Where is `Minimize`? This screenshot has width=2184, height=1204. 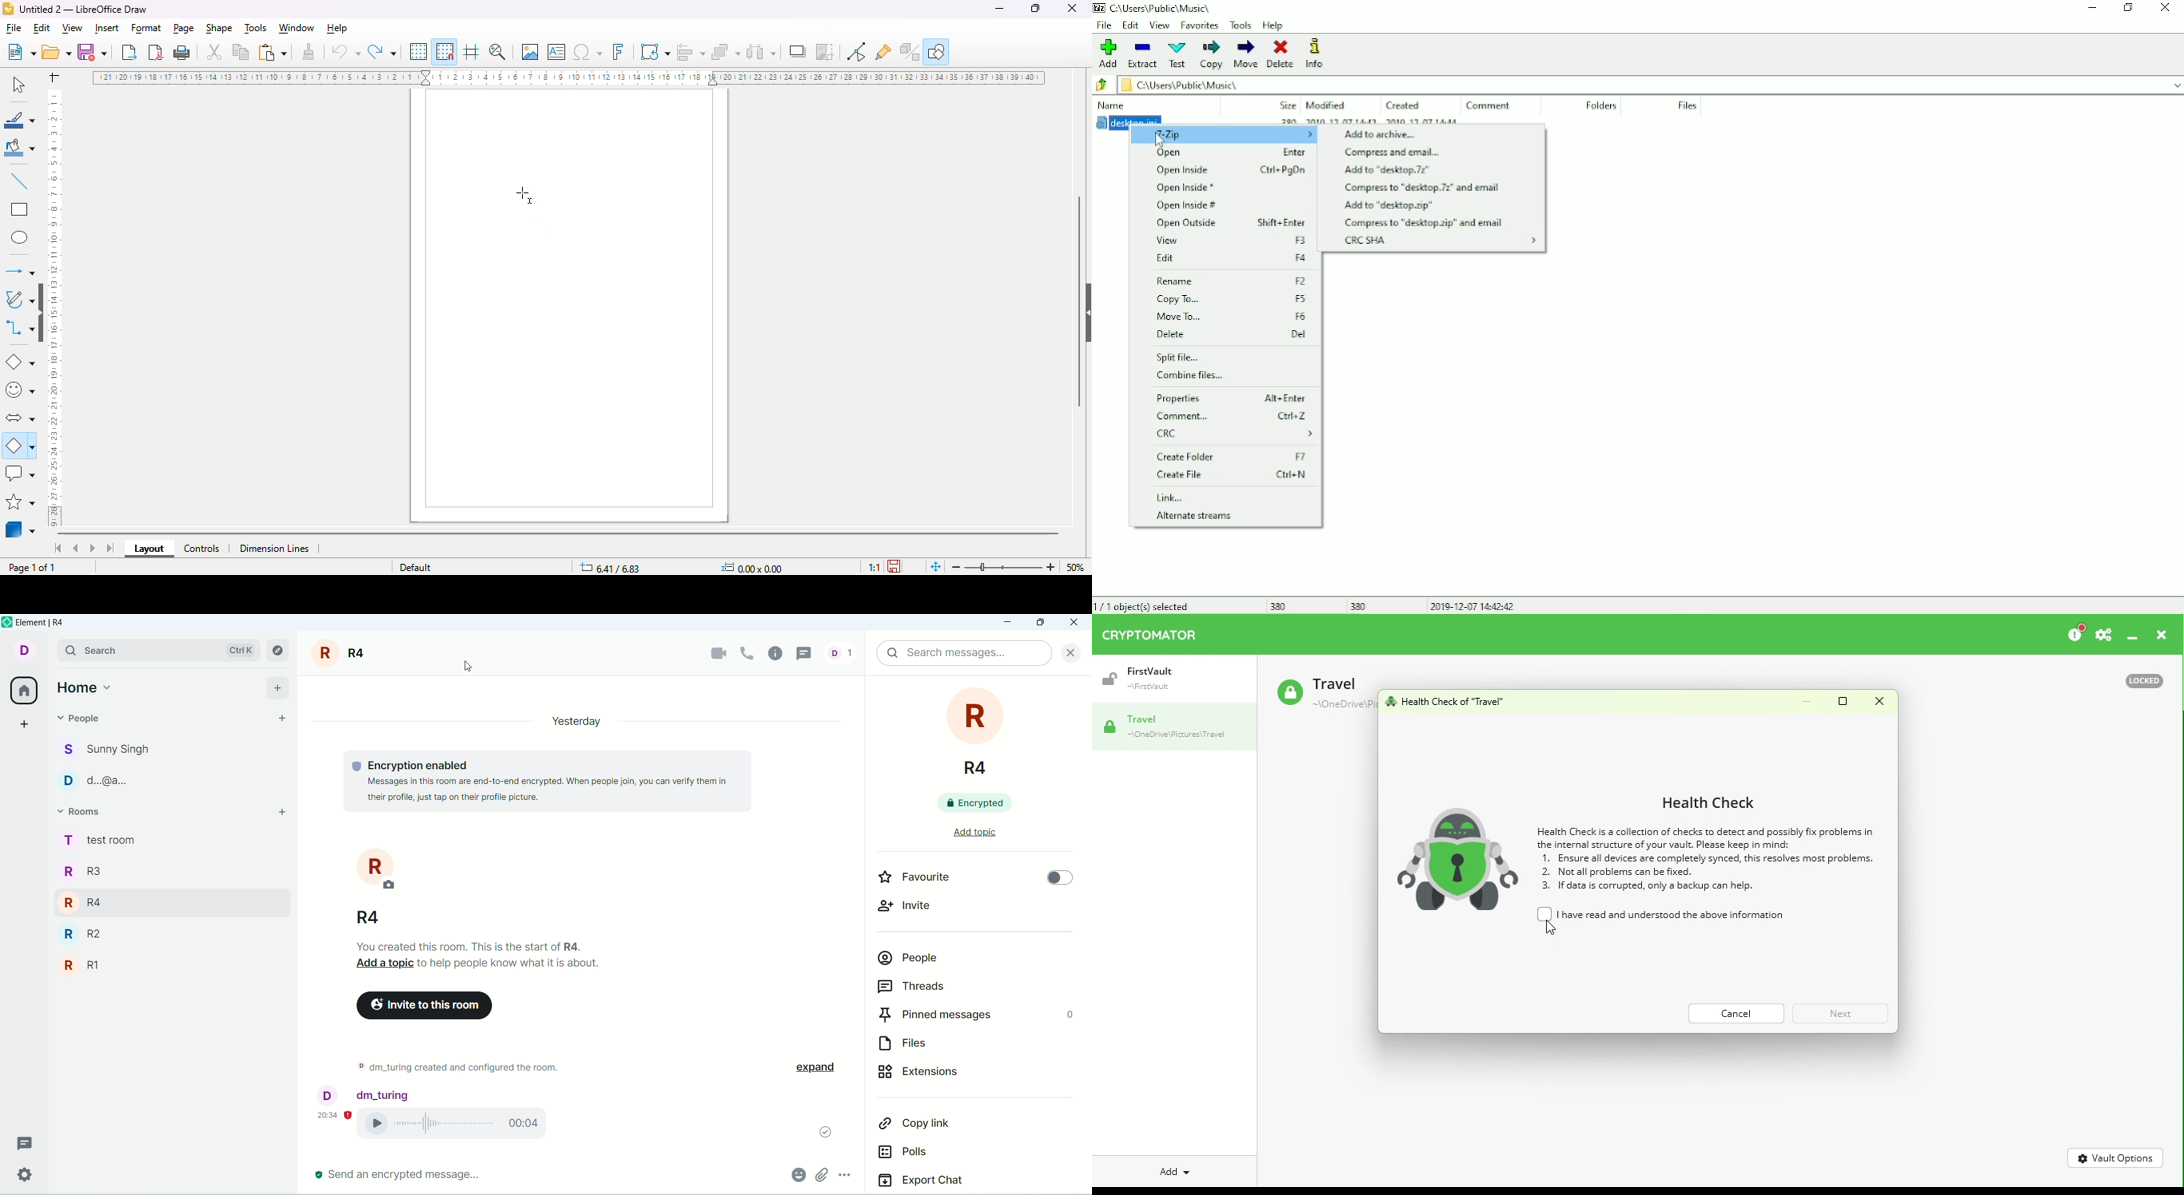
Minimize is located at coordinates (2134, 638).